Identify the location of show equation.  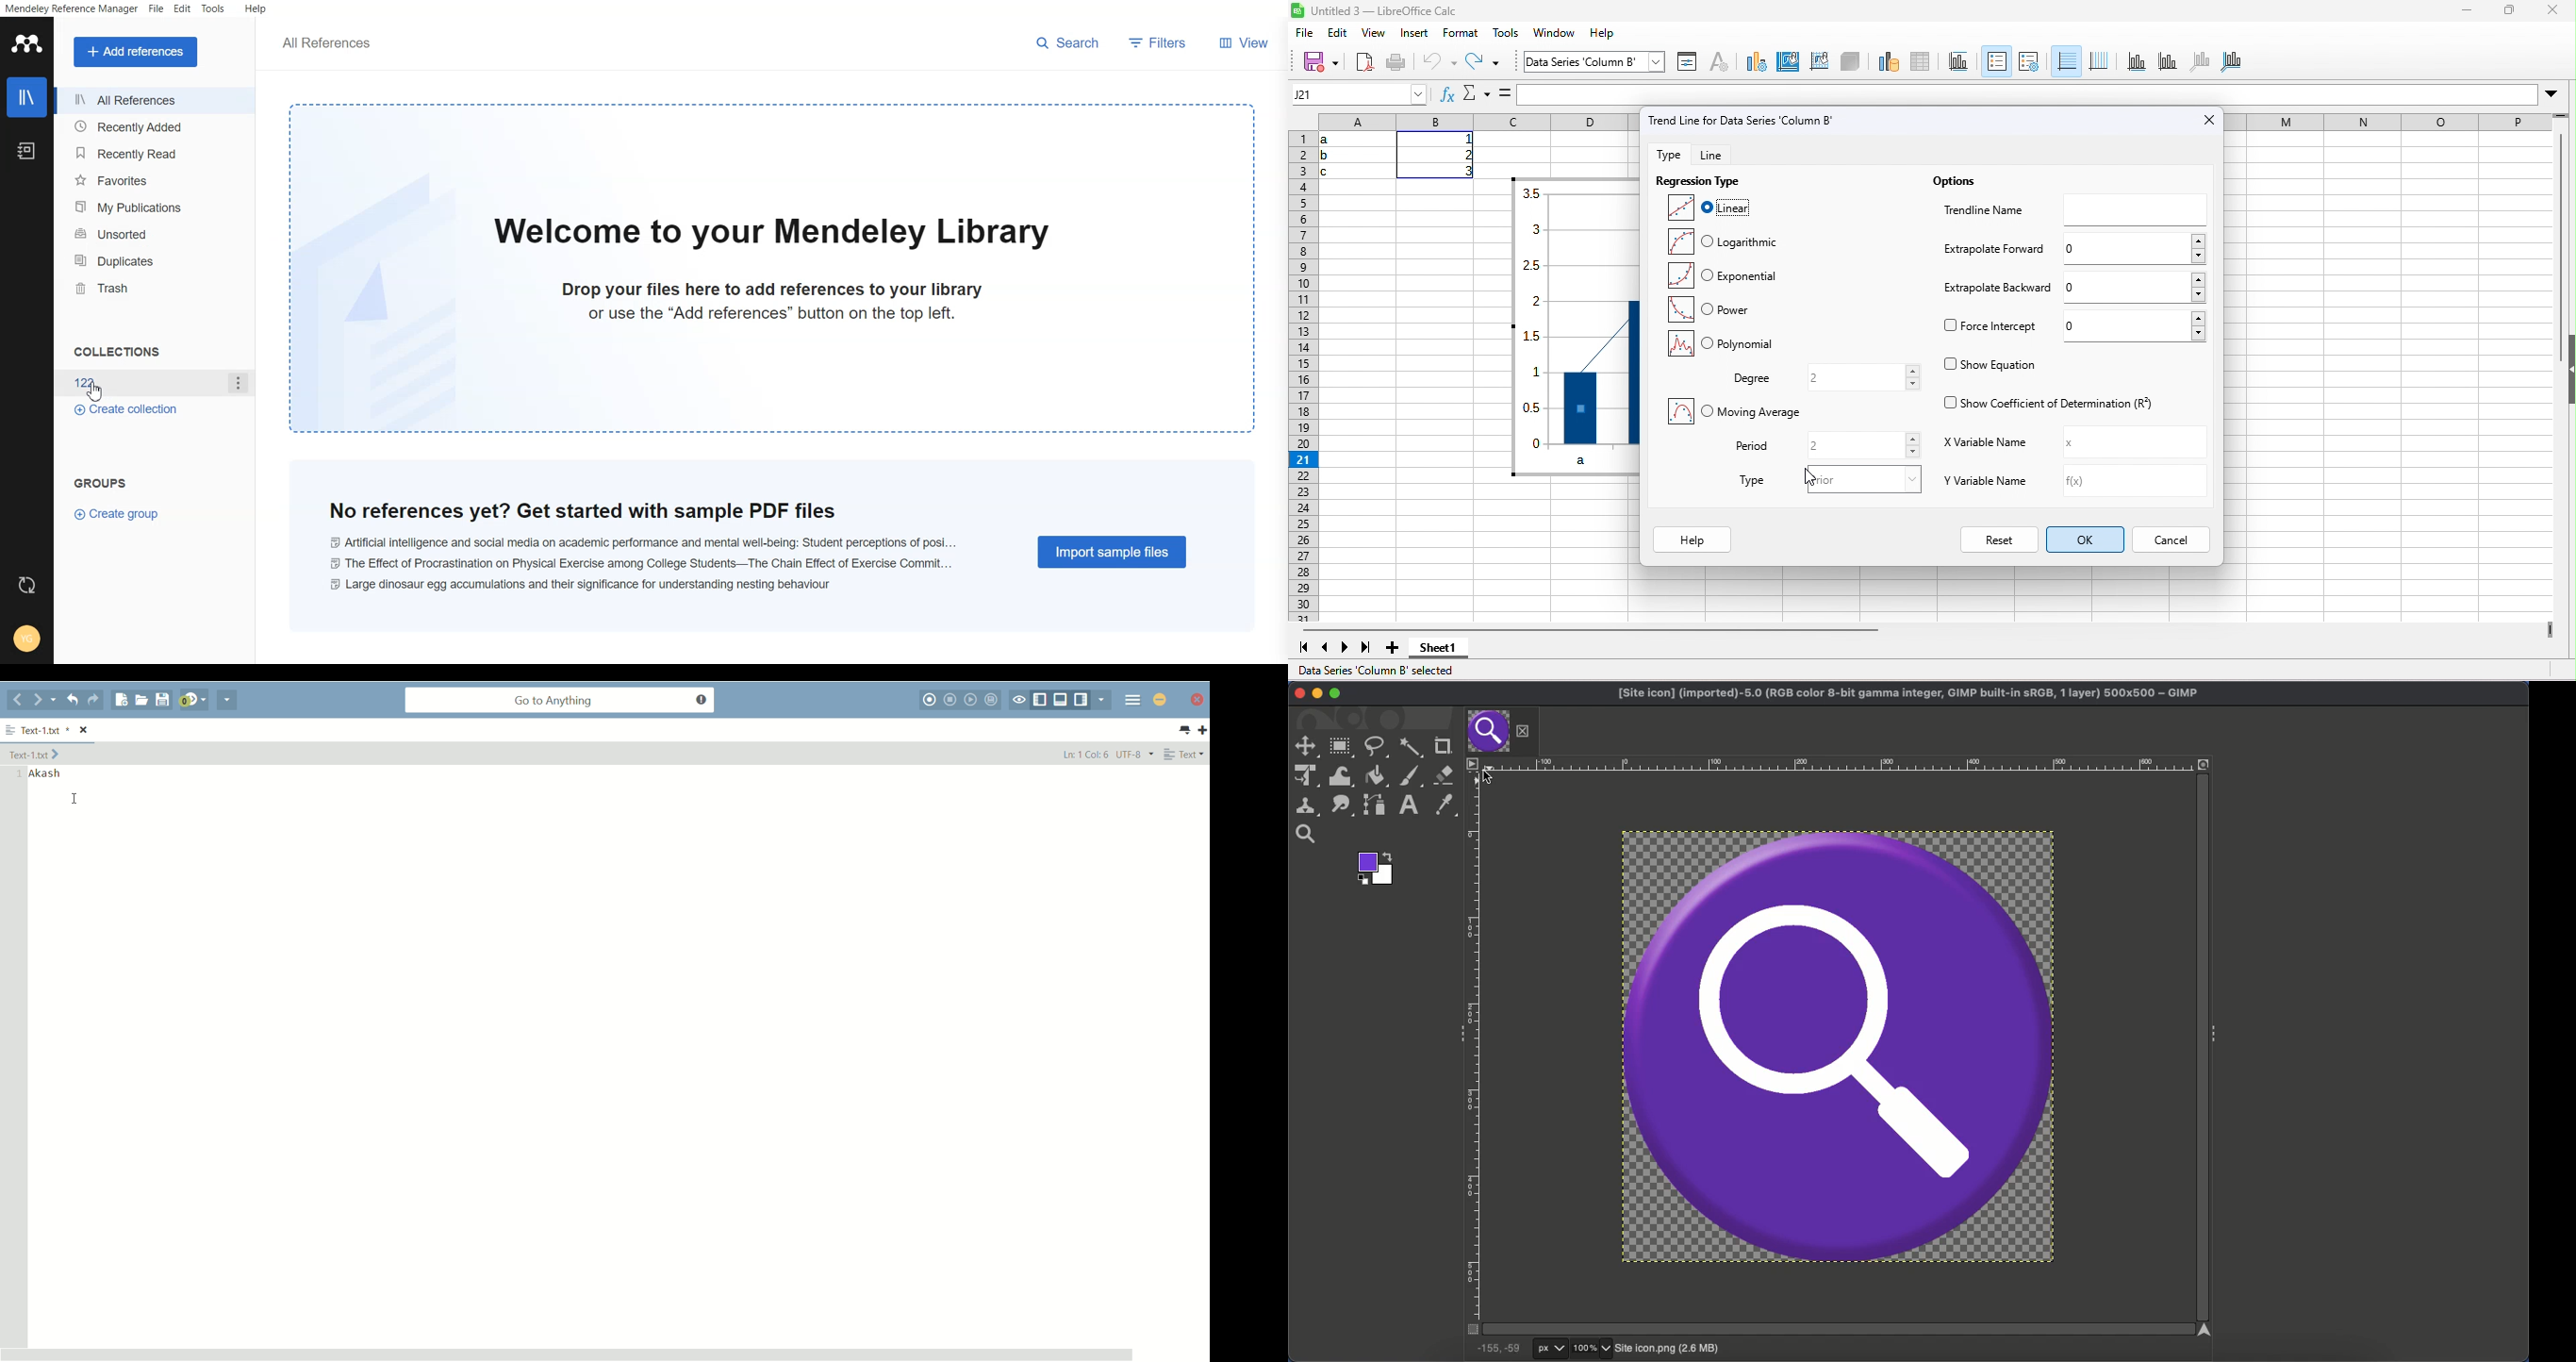
(1991, 363).